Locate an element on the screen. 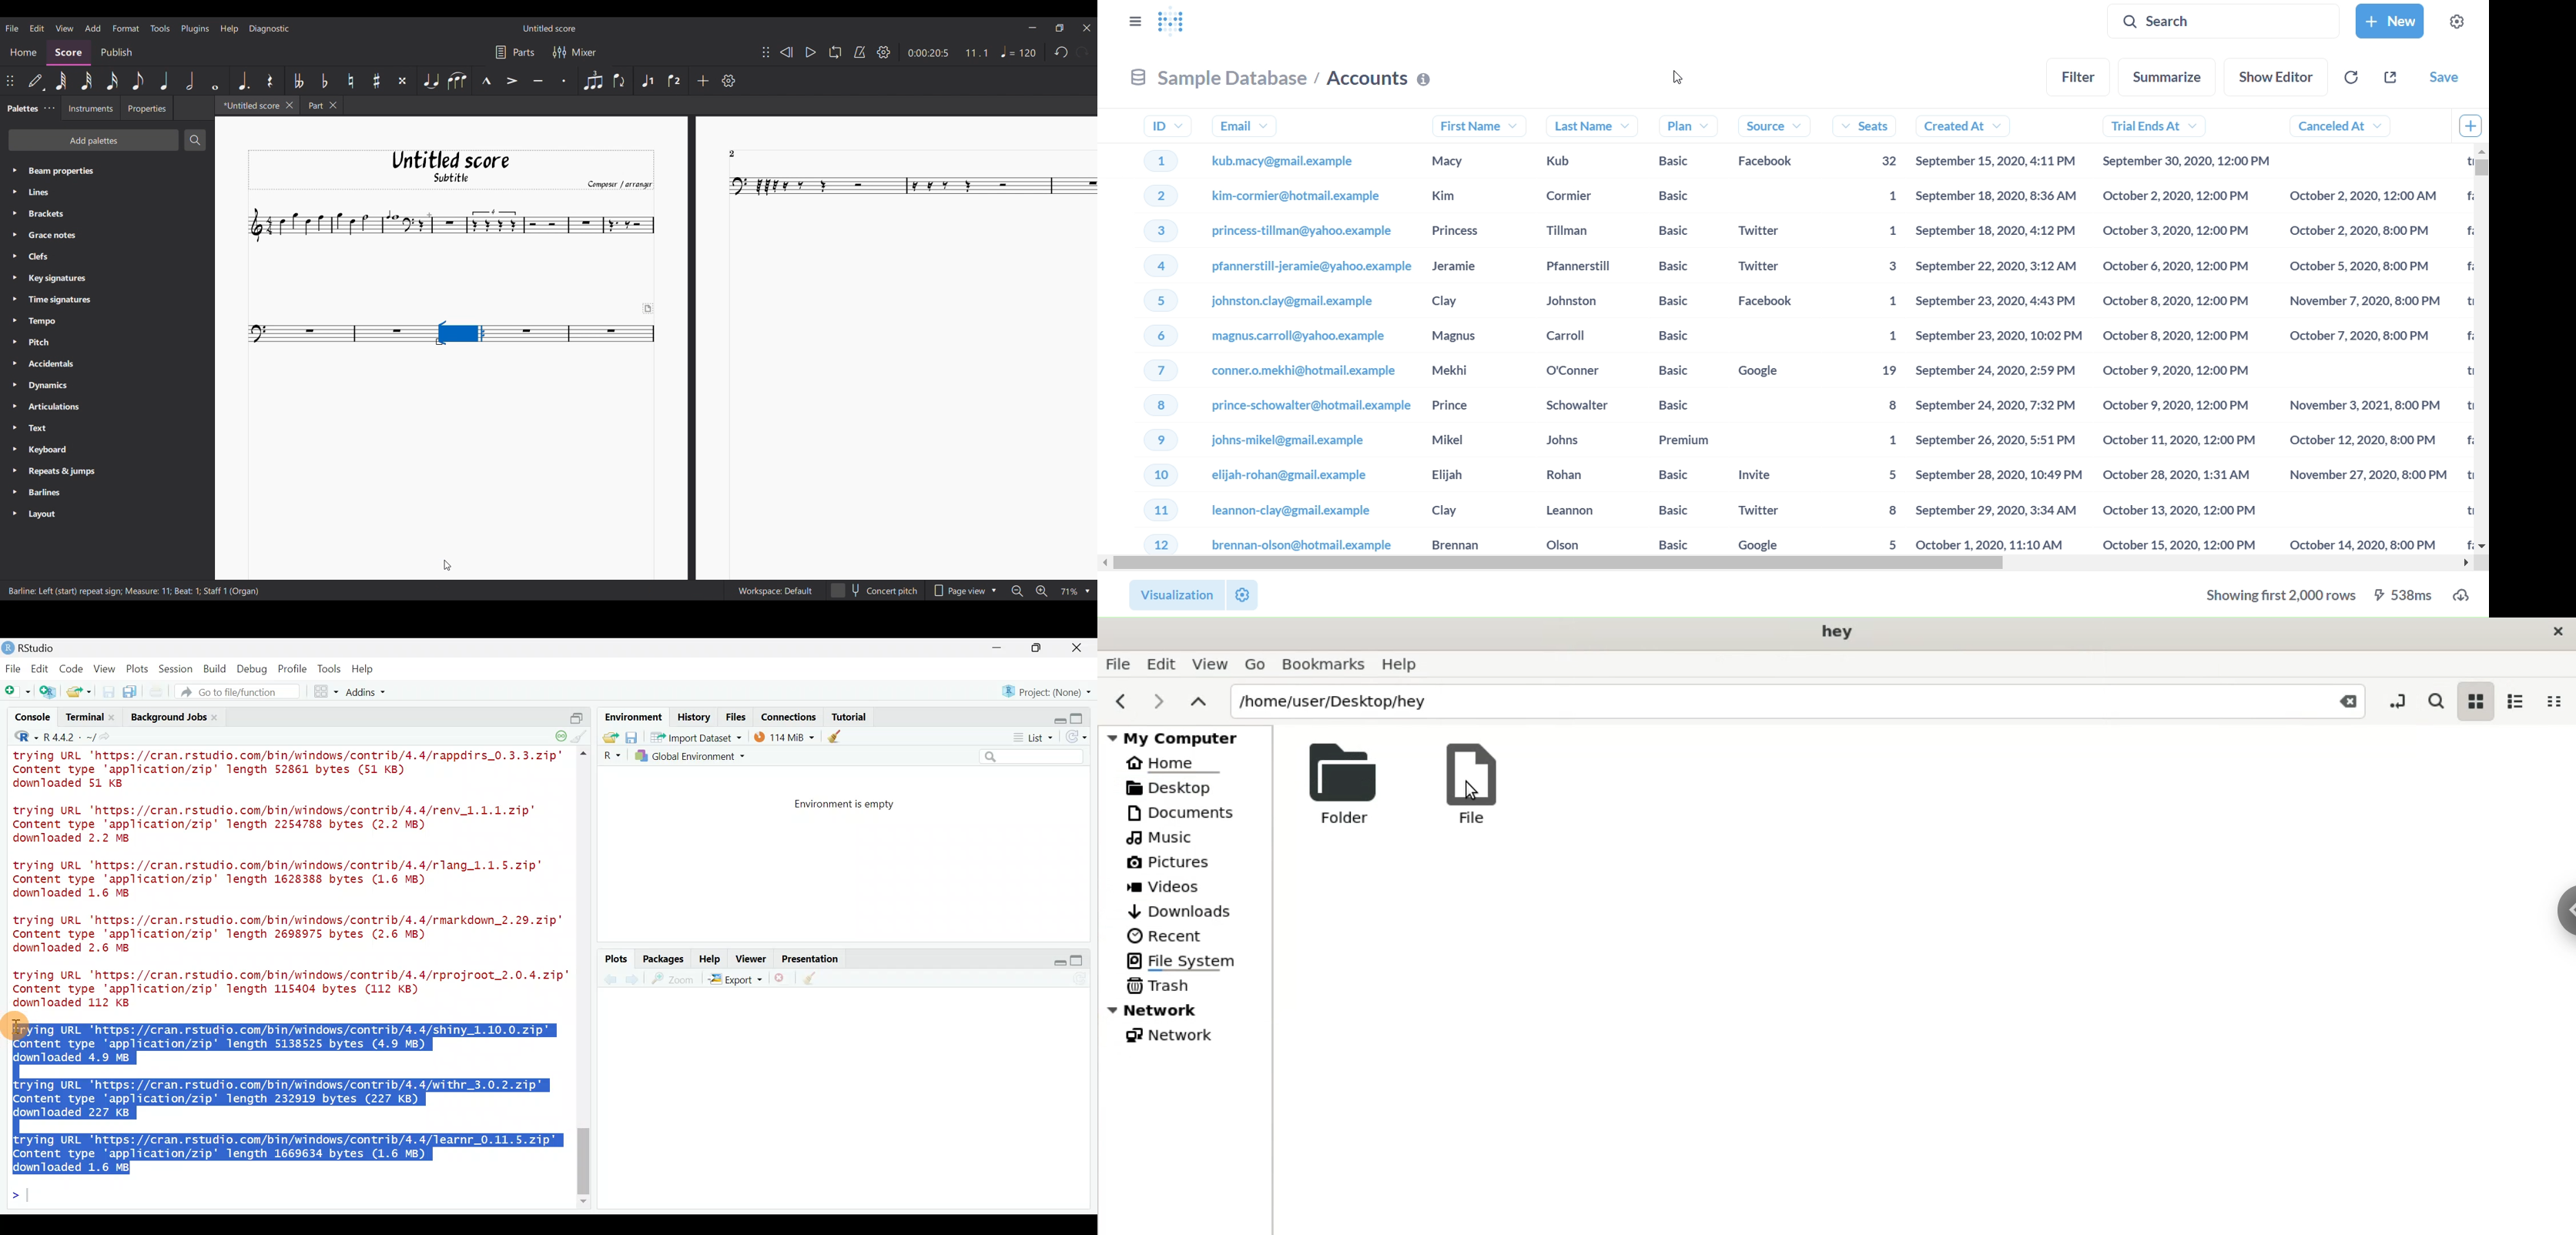  clear objects from the workspace is located at coordinates (836, 736).